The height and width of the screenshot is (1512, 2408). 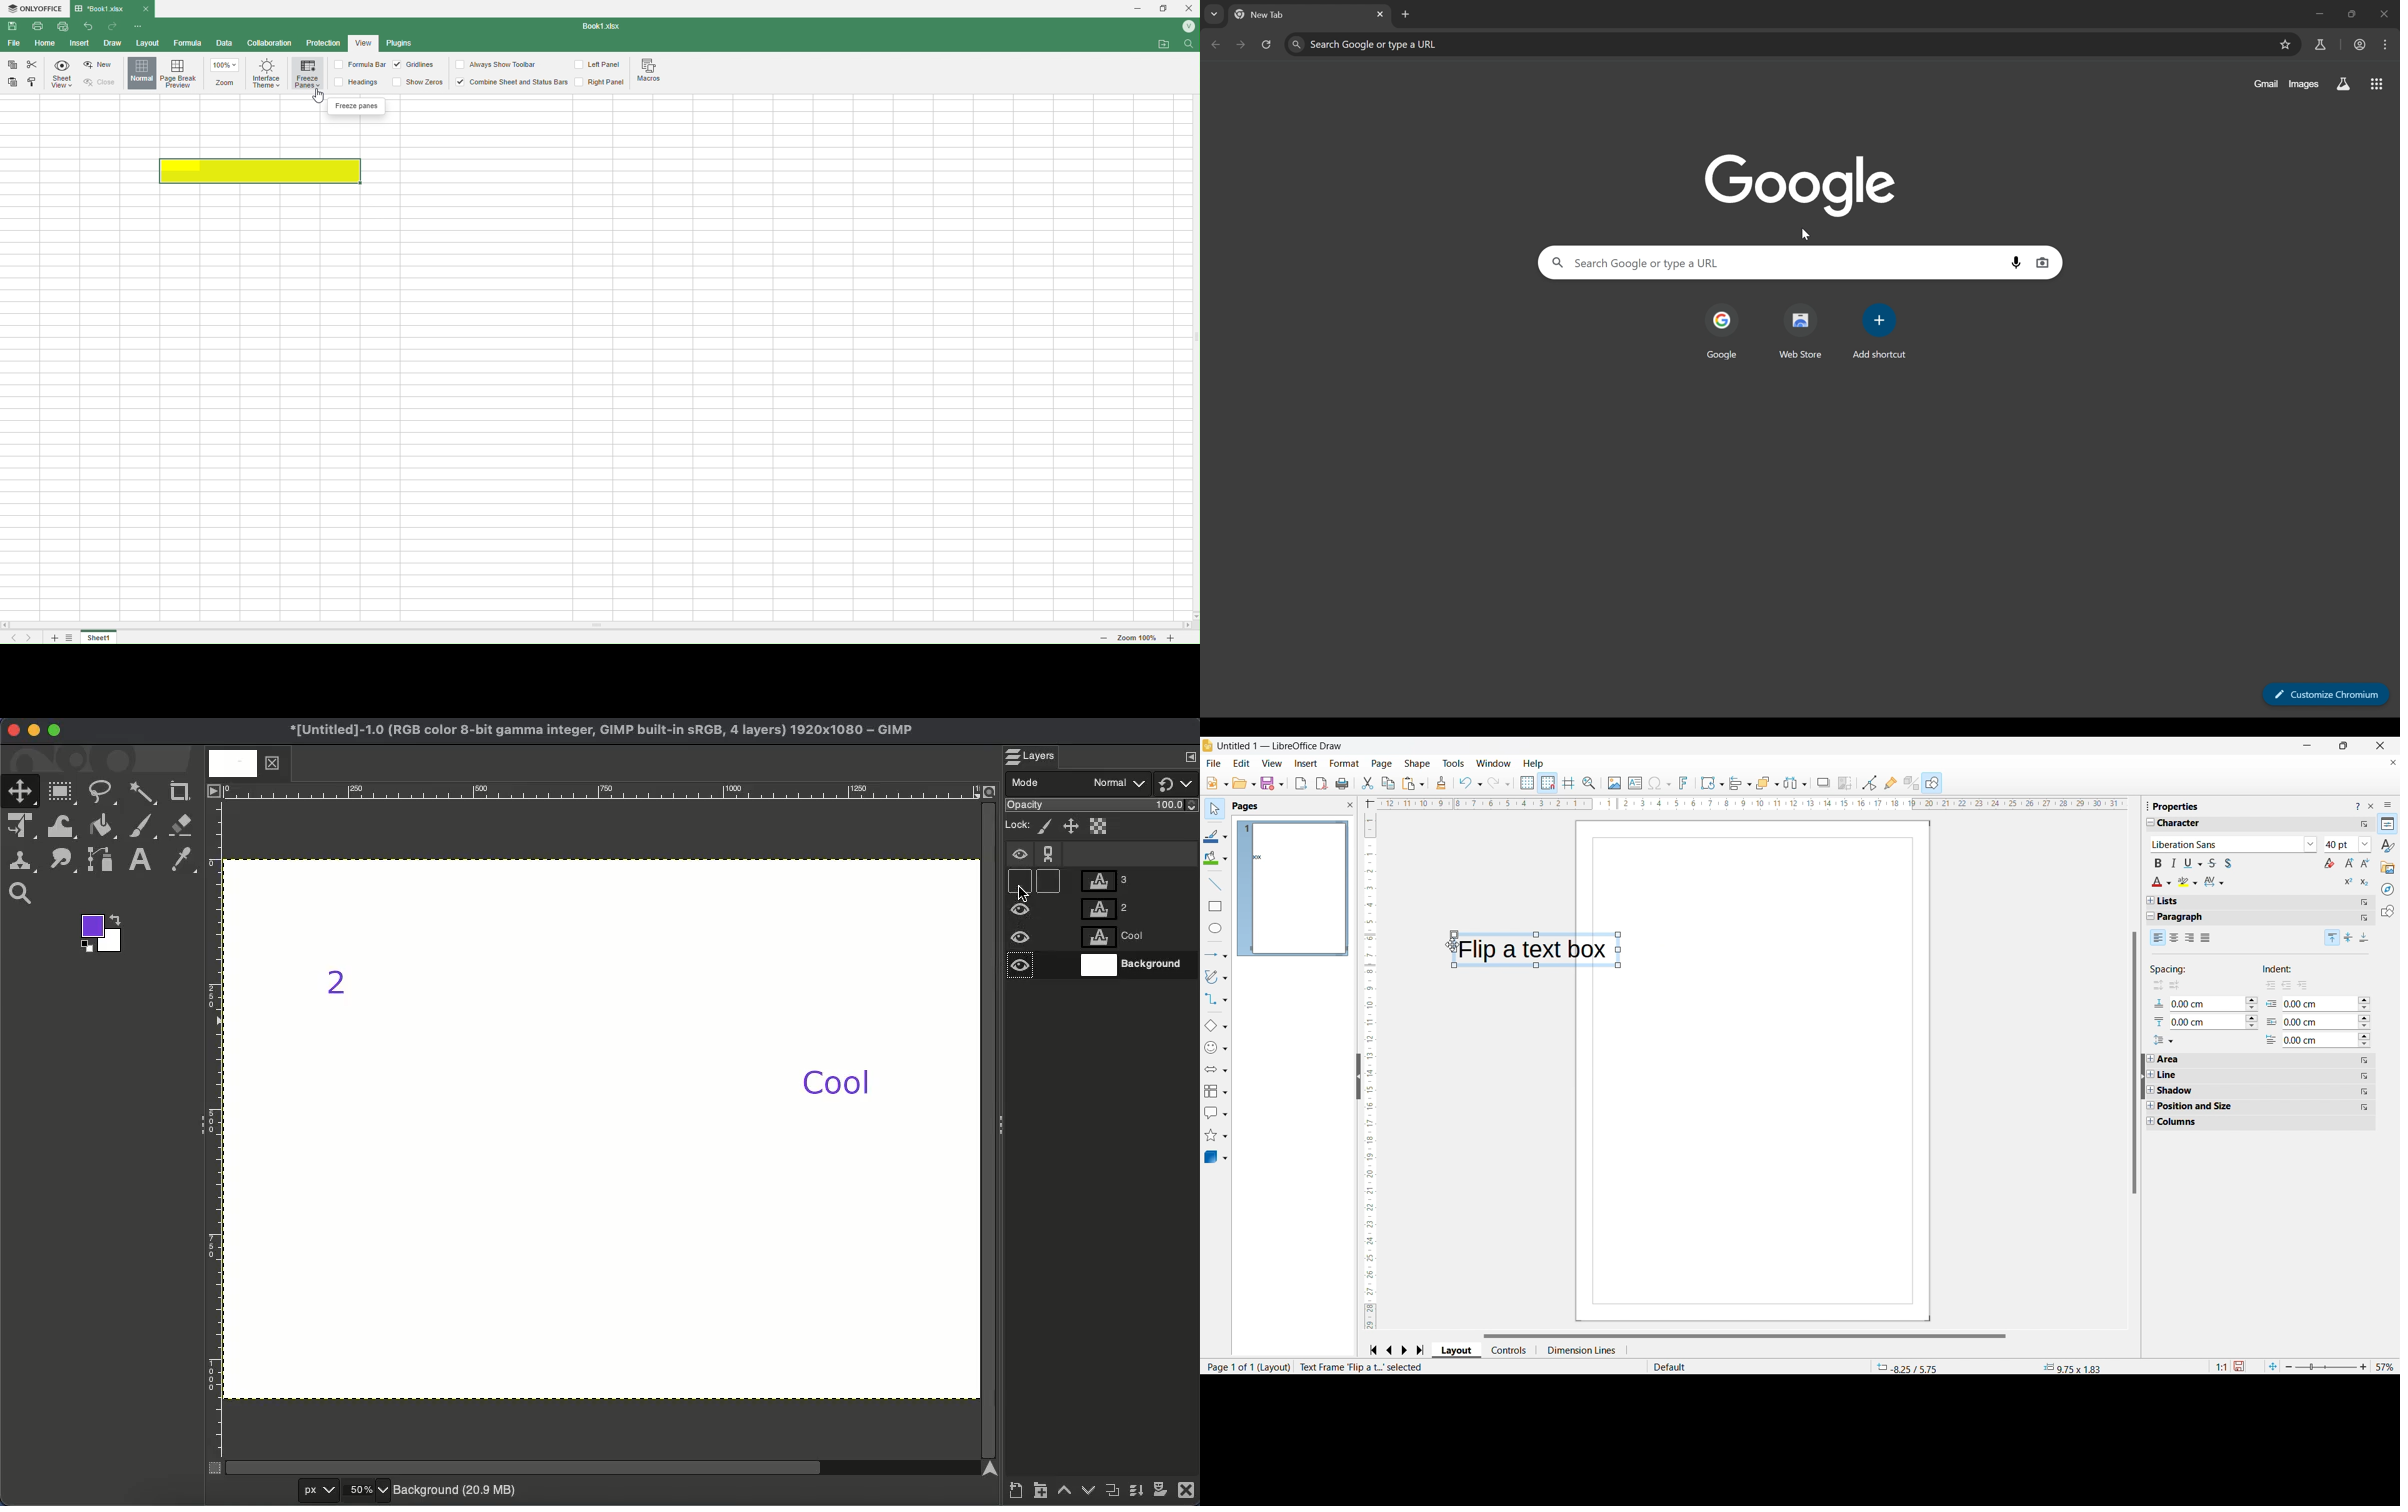 I want to click on Help about sidebar, so click(x=2358, y=807).